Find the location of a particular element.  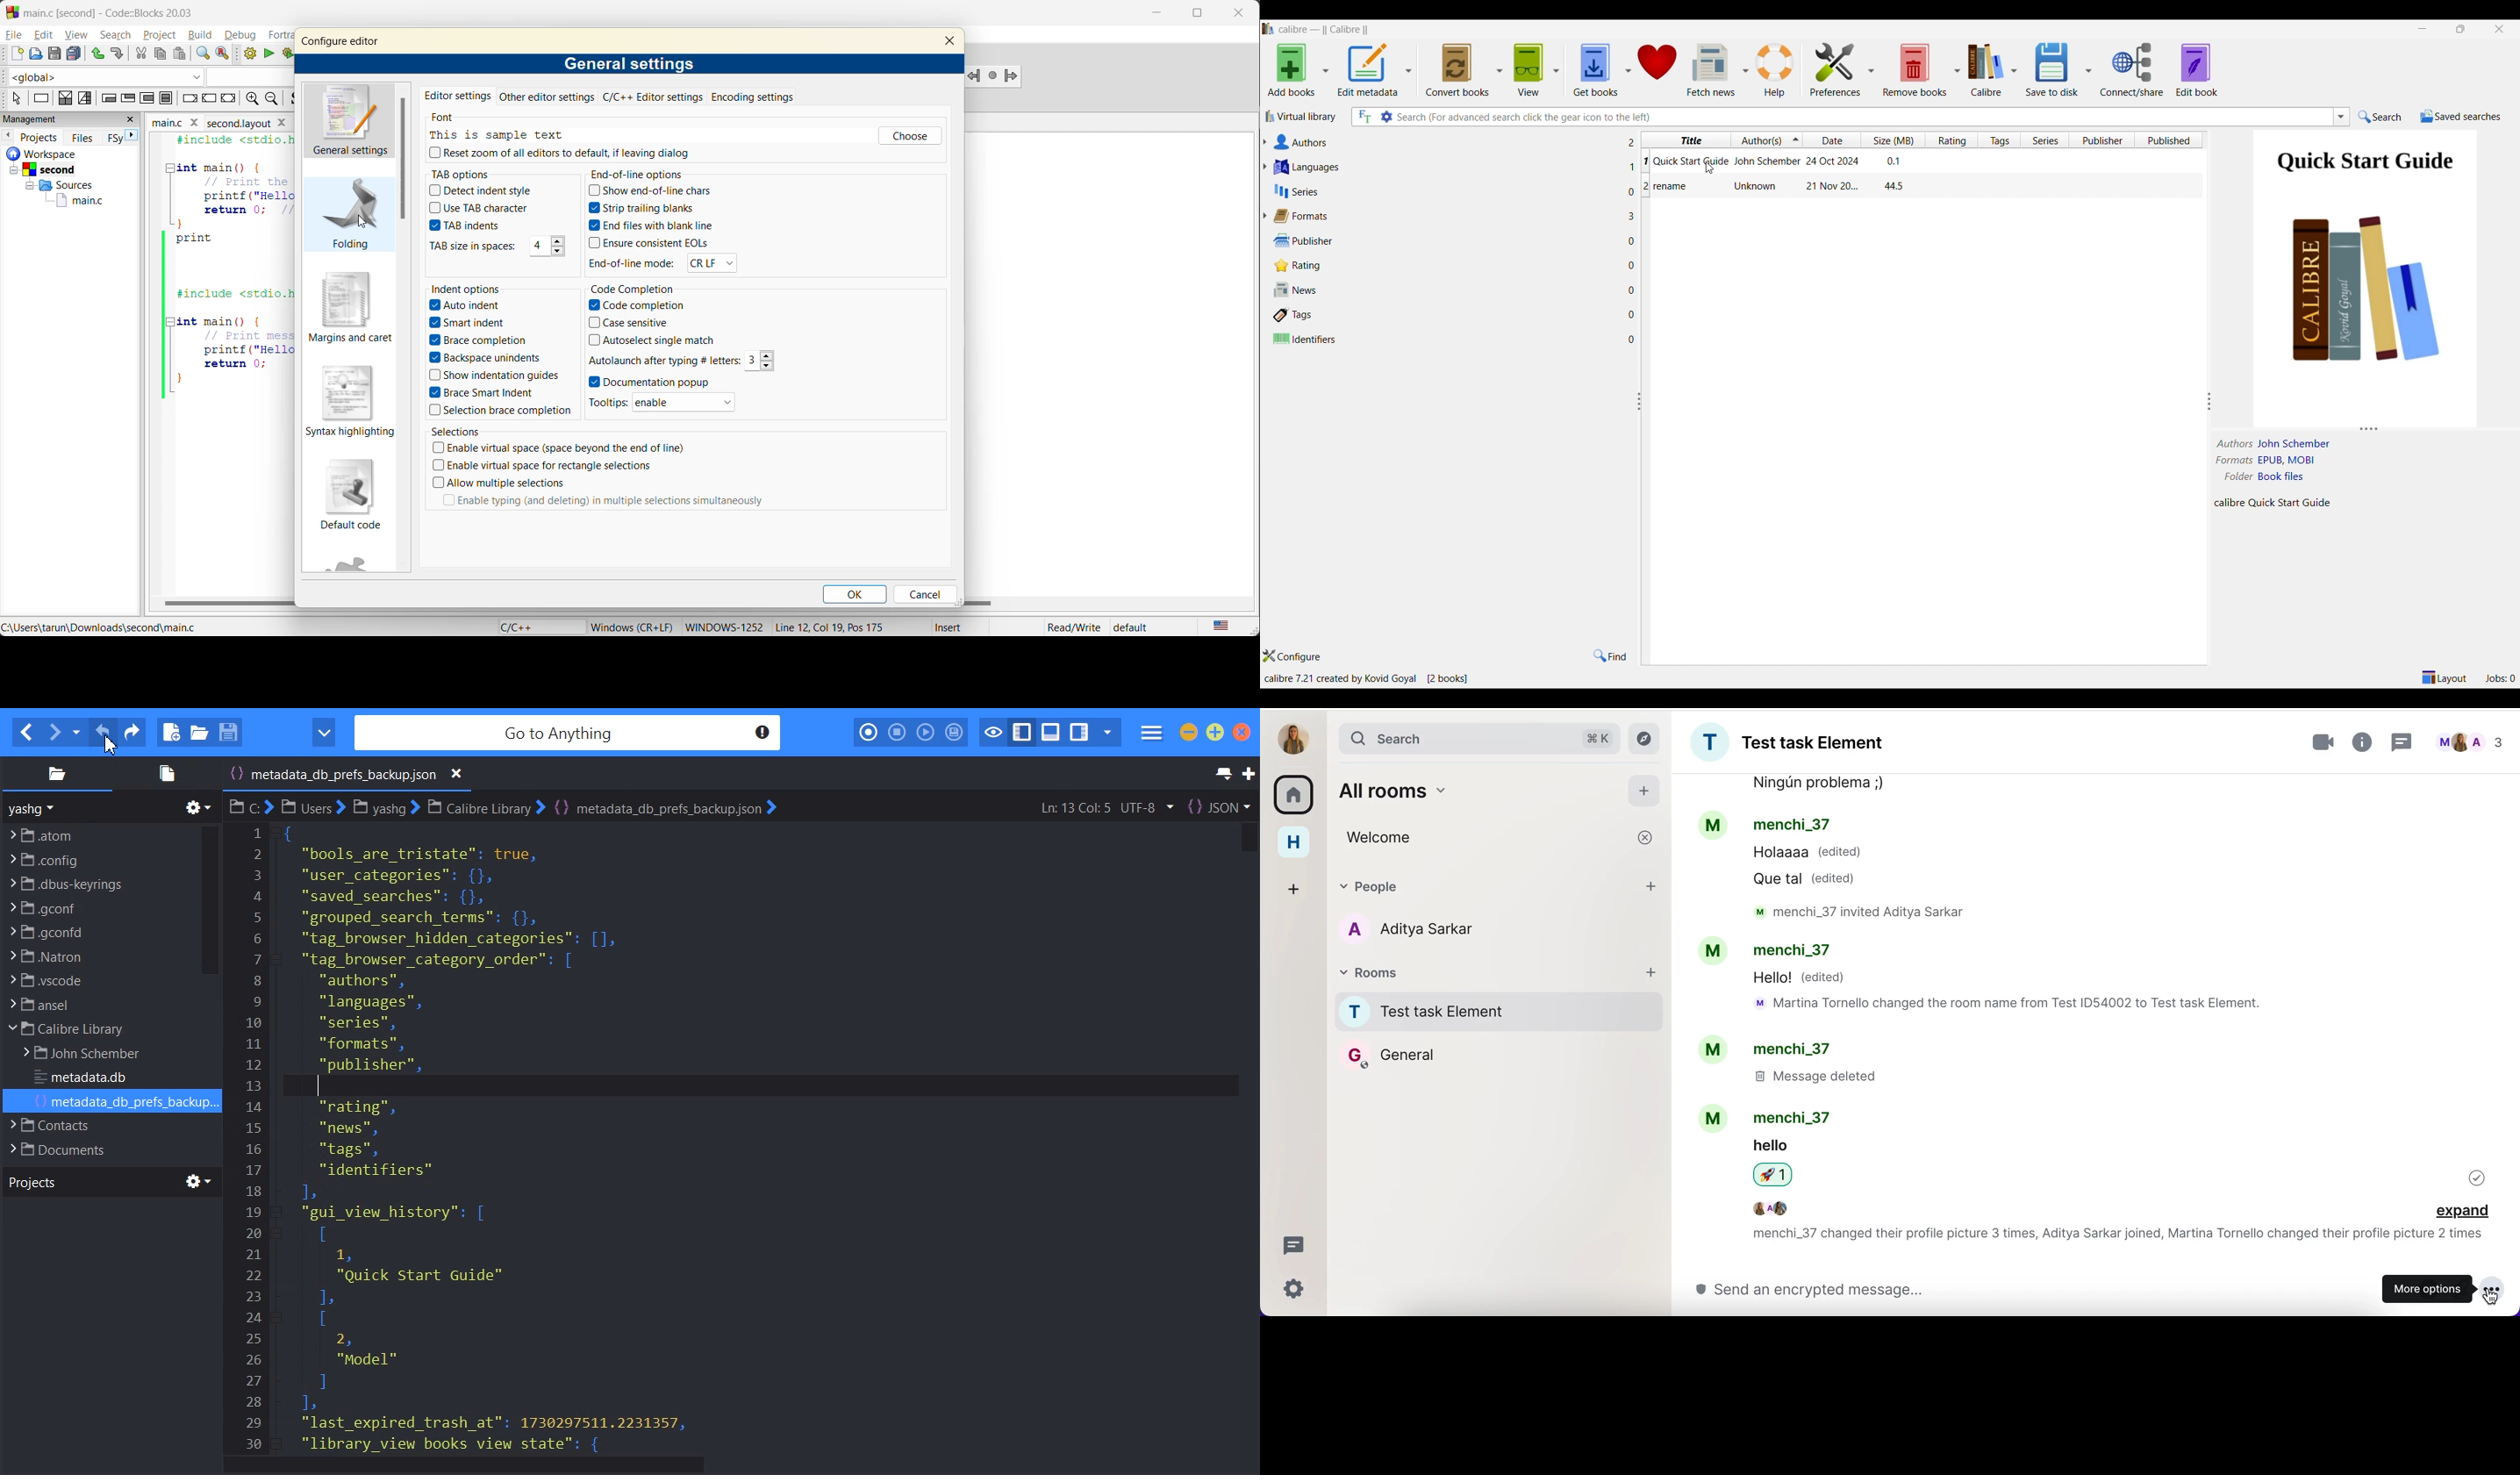

Save file is located at coordinates (227, 732).